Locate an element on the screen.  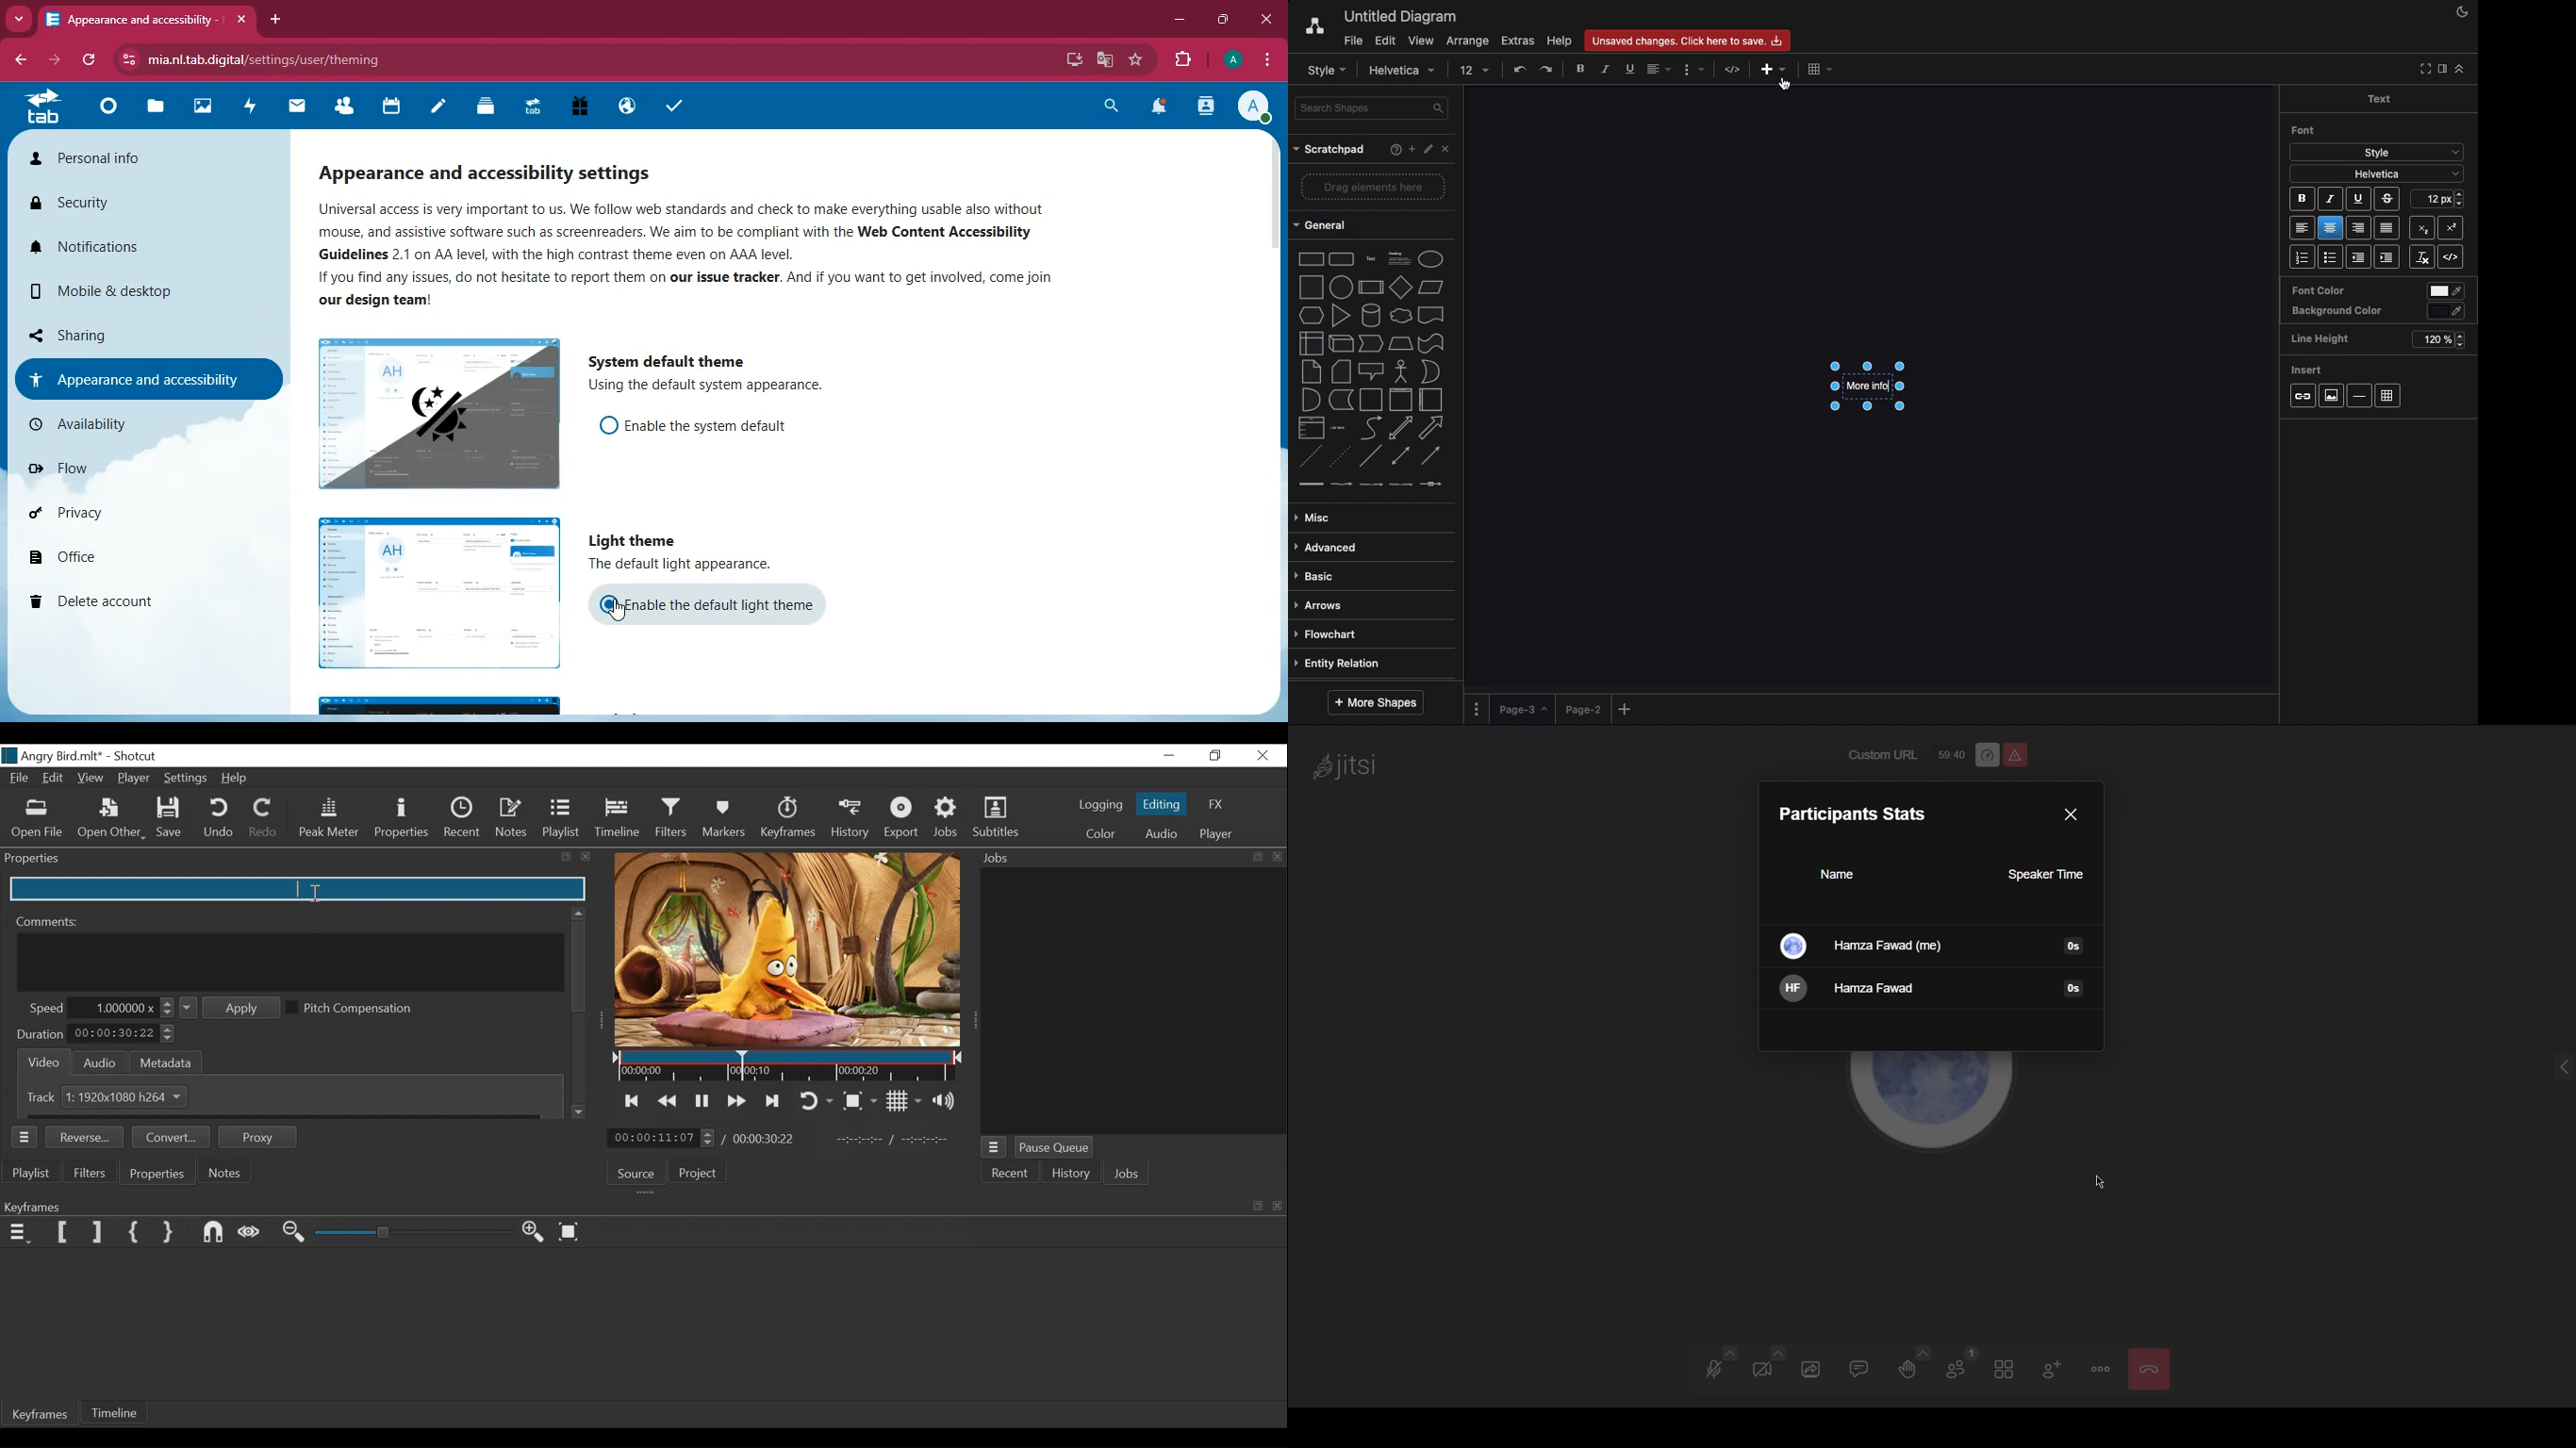
Shotcut is located at coordinates (135, 756).